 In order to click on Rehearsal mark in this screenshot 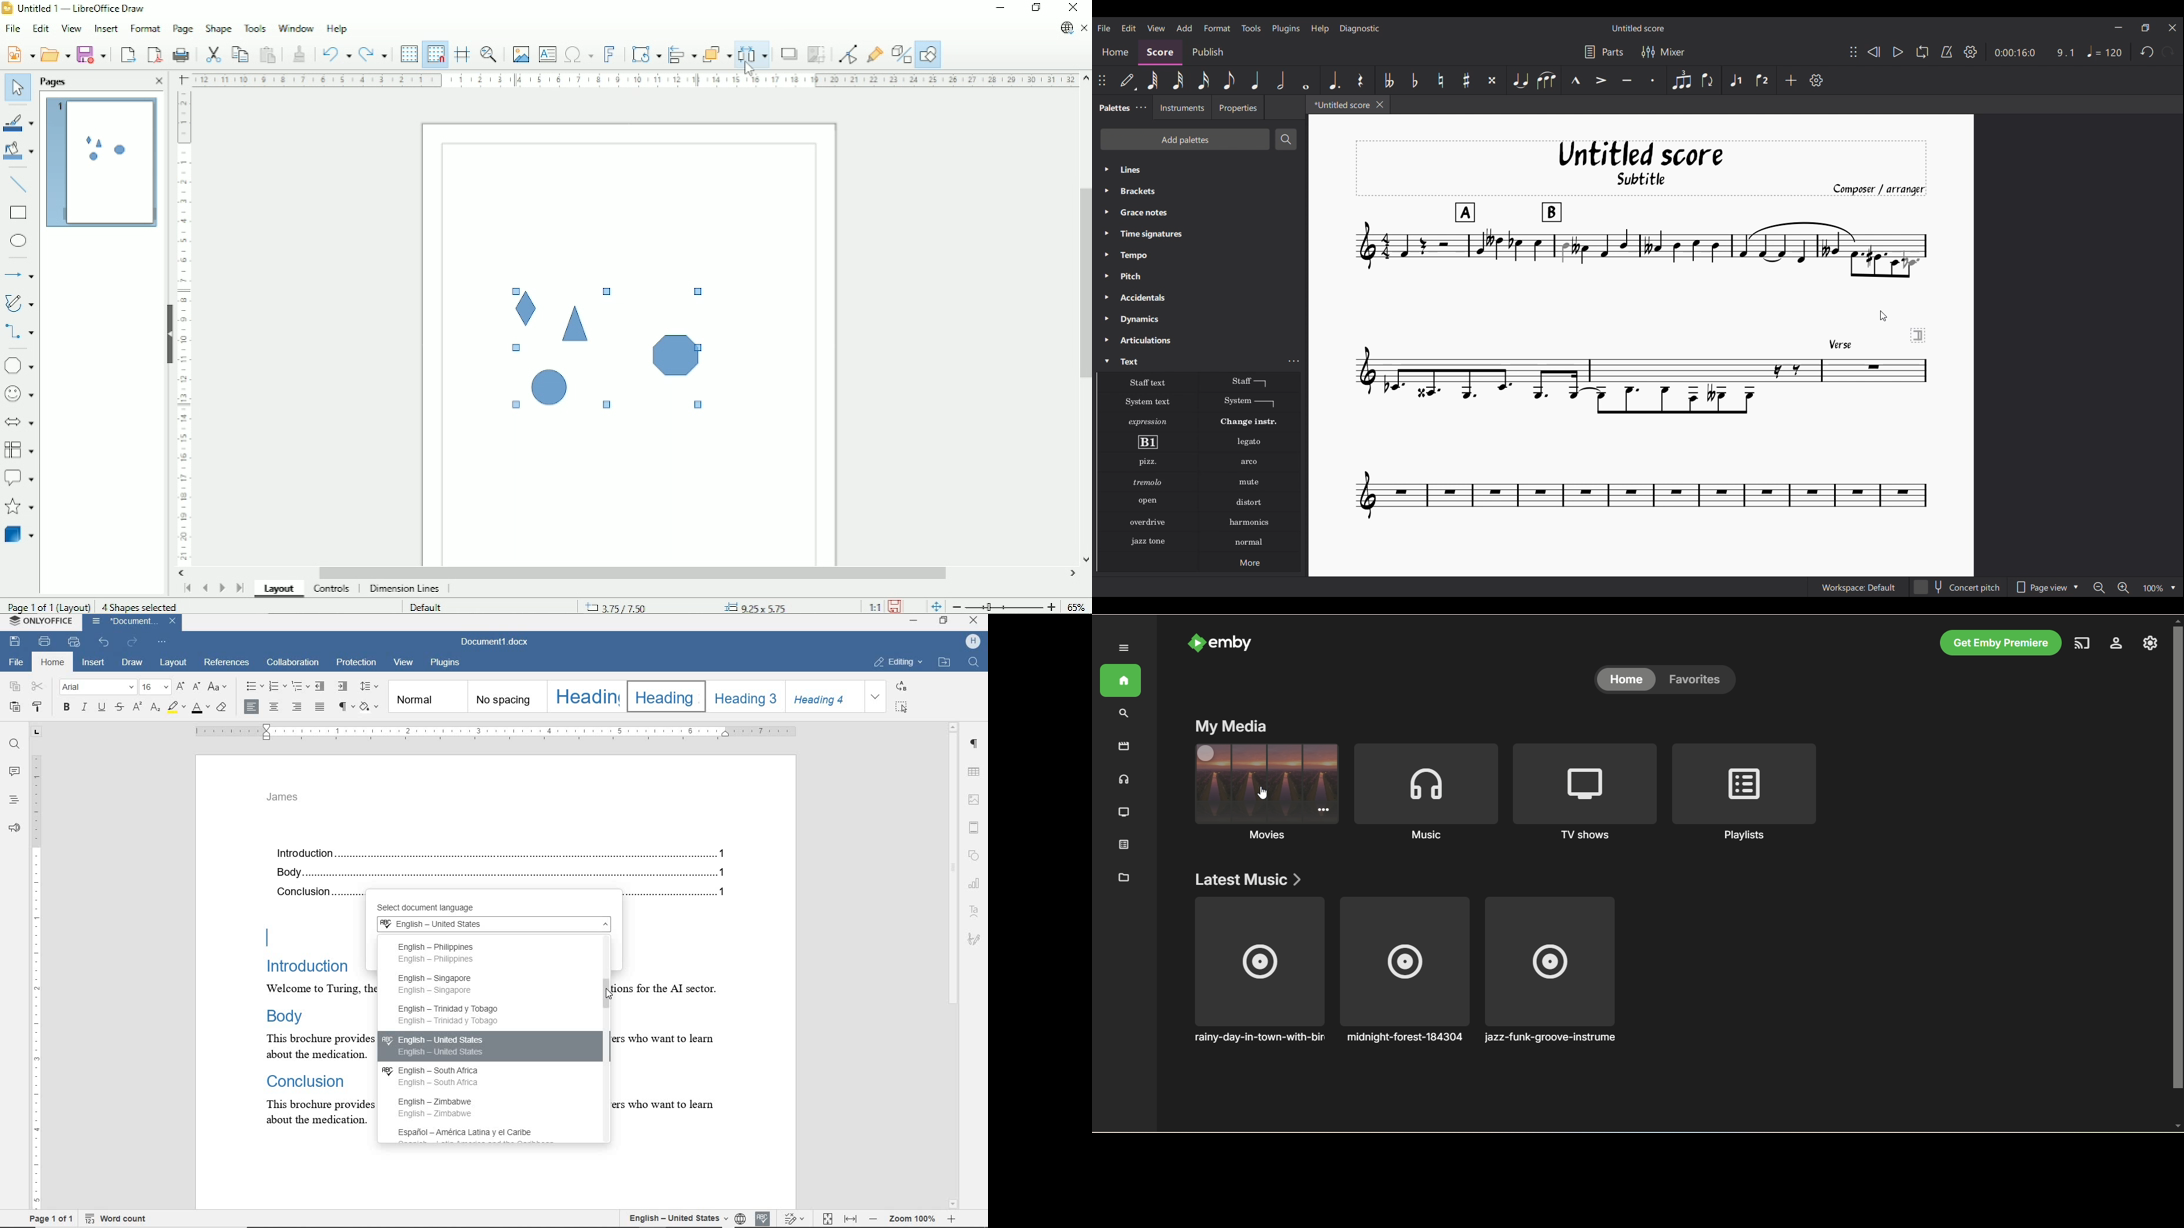, I will do `click(1148, 442)`.